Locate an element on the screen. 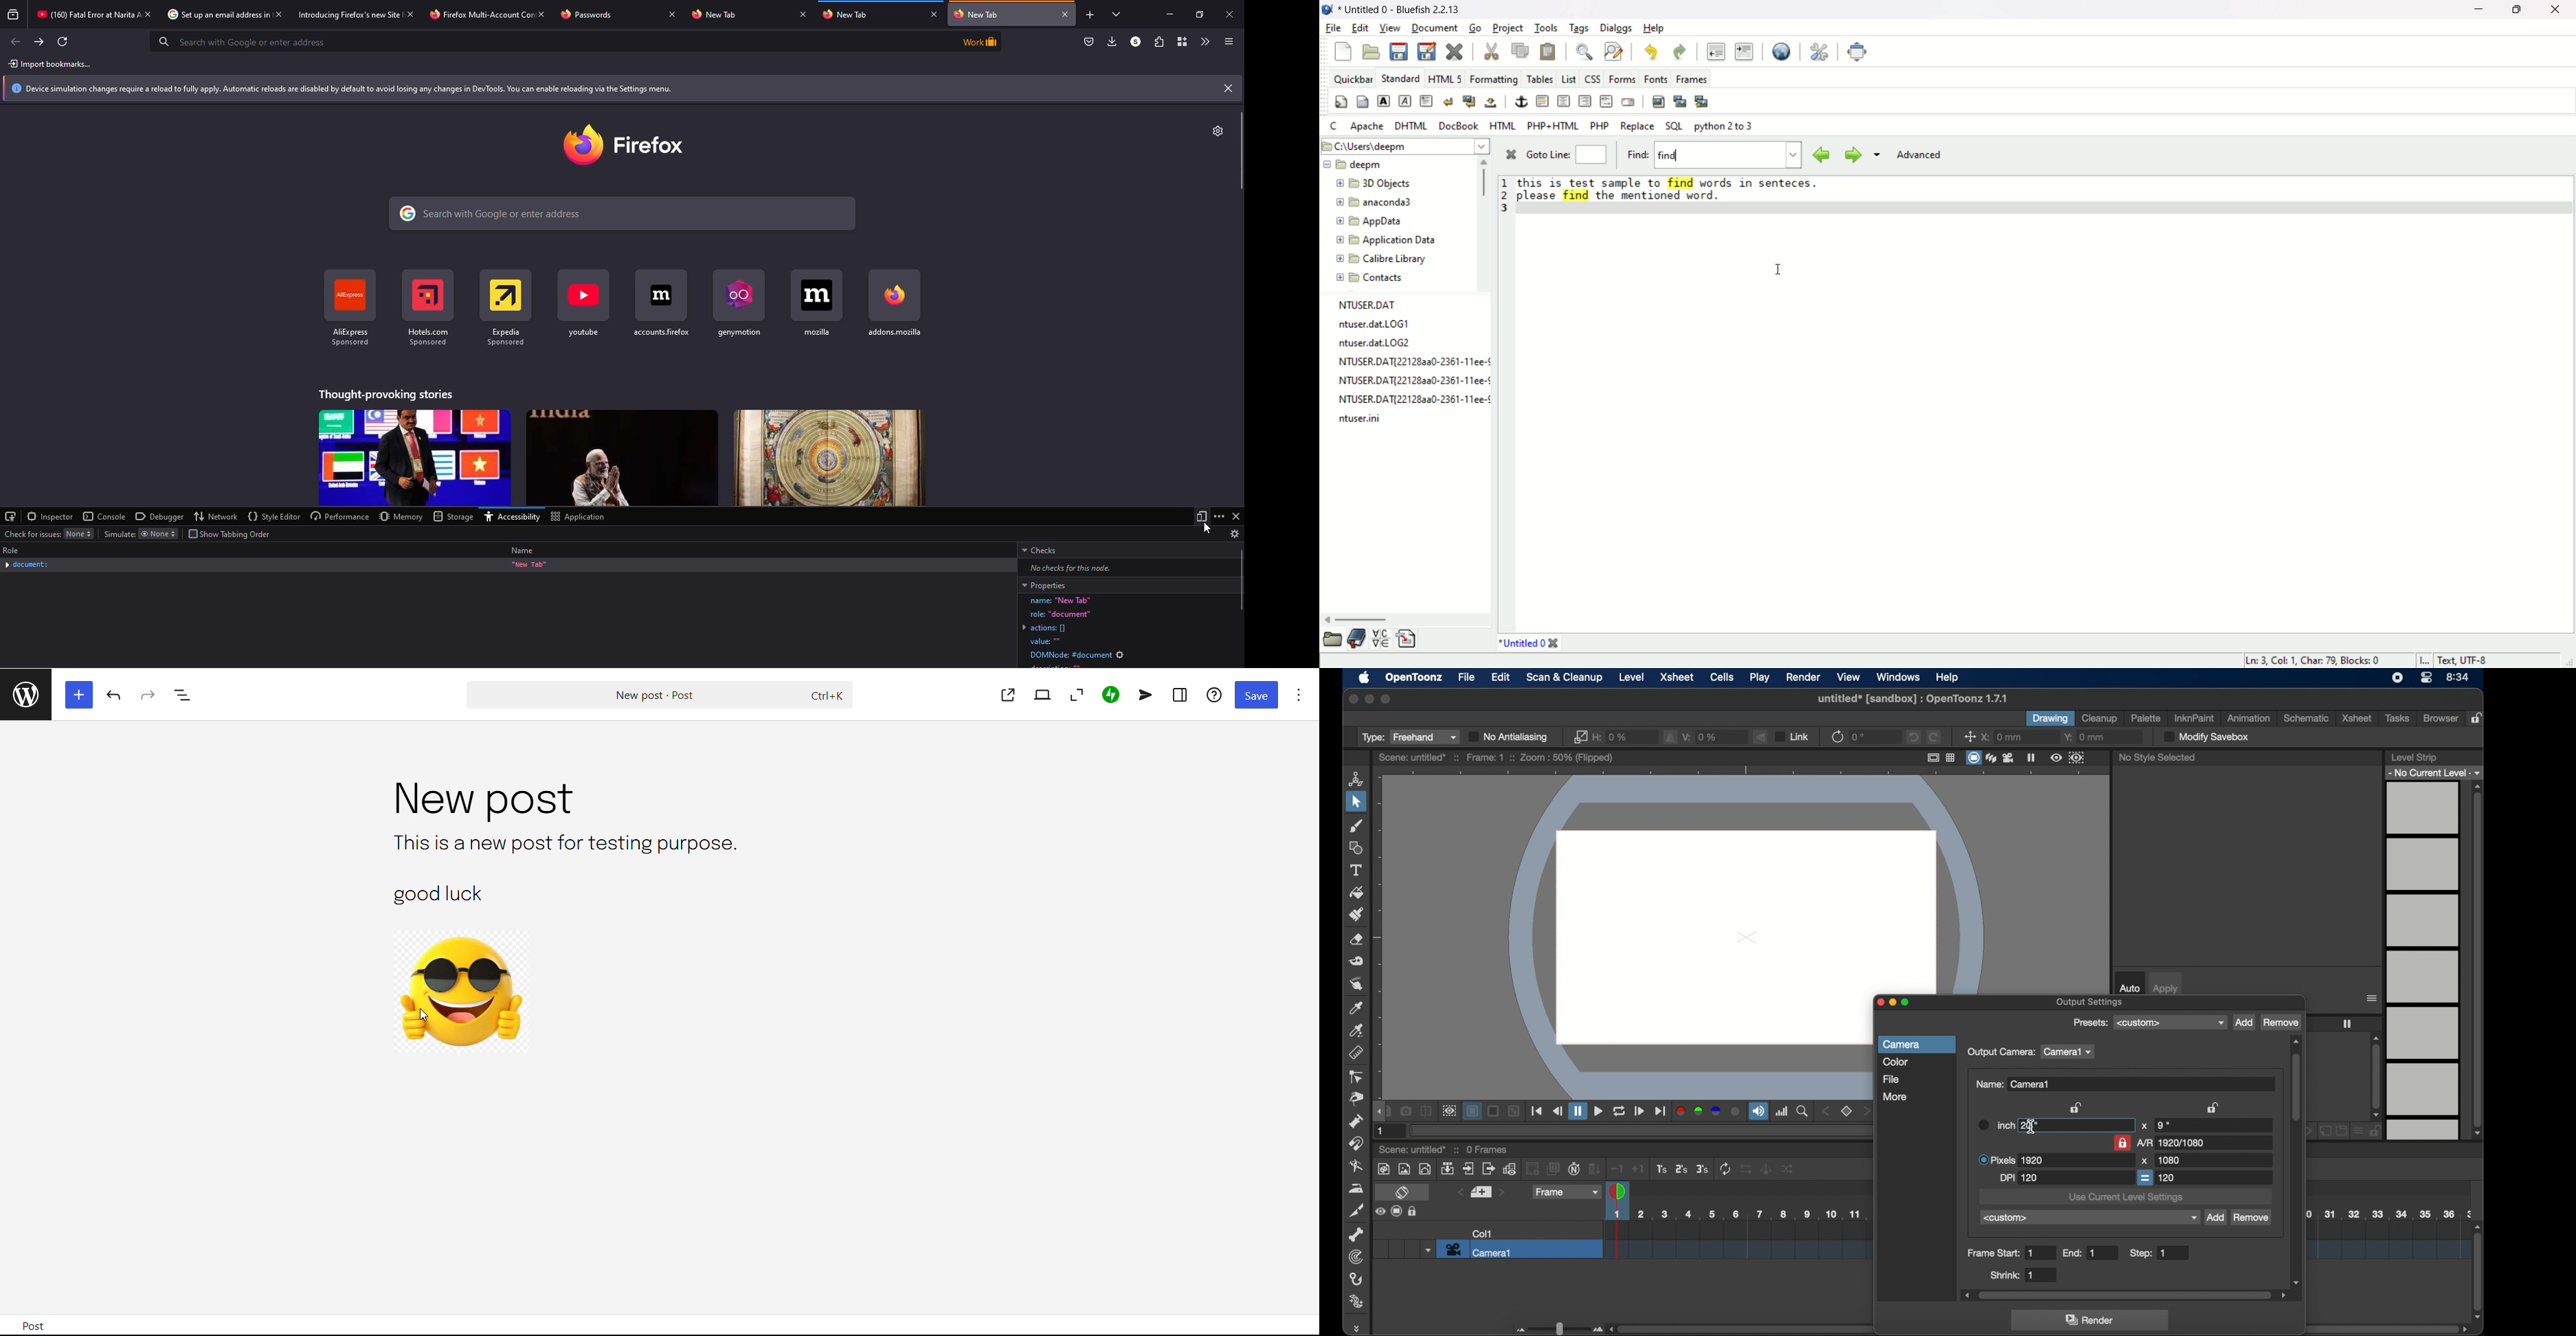  zoom out is located at coordinates (1075, 695).